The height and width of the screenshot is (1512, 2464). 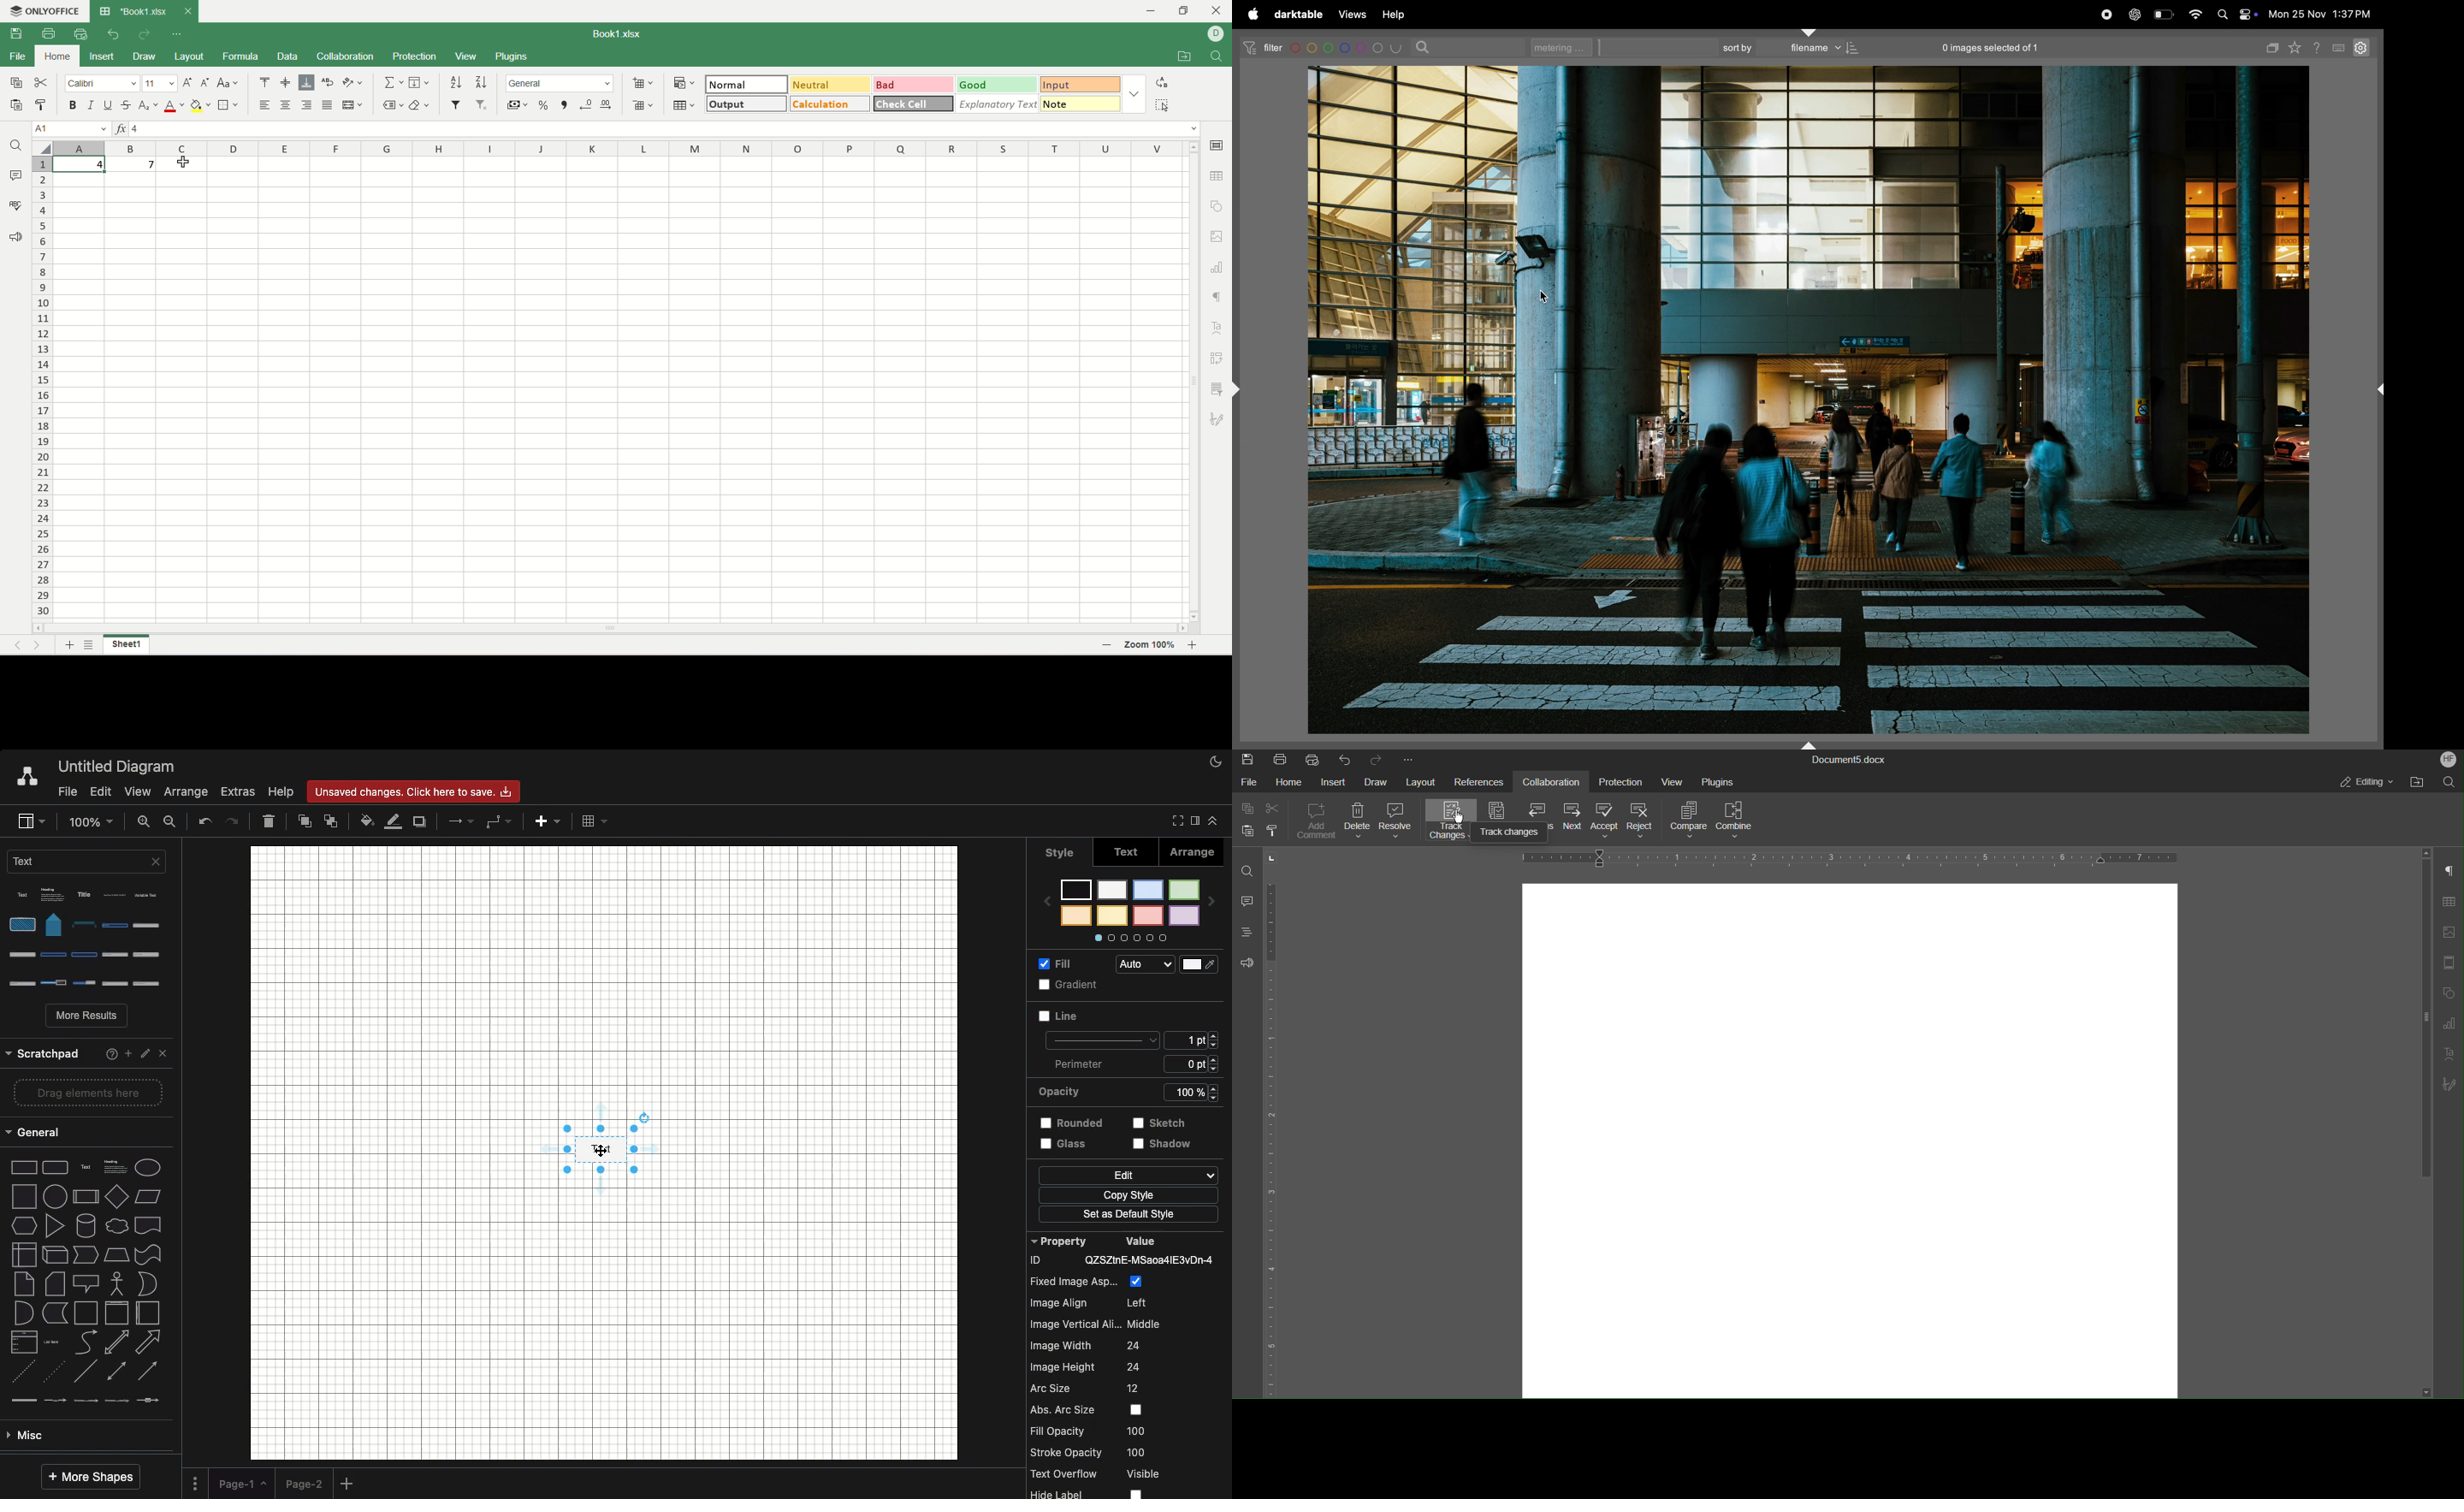 What do you see at coordinates (119, 129) in the screenshot?
I see `insert function` at bounding box center [119, 129].